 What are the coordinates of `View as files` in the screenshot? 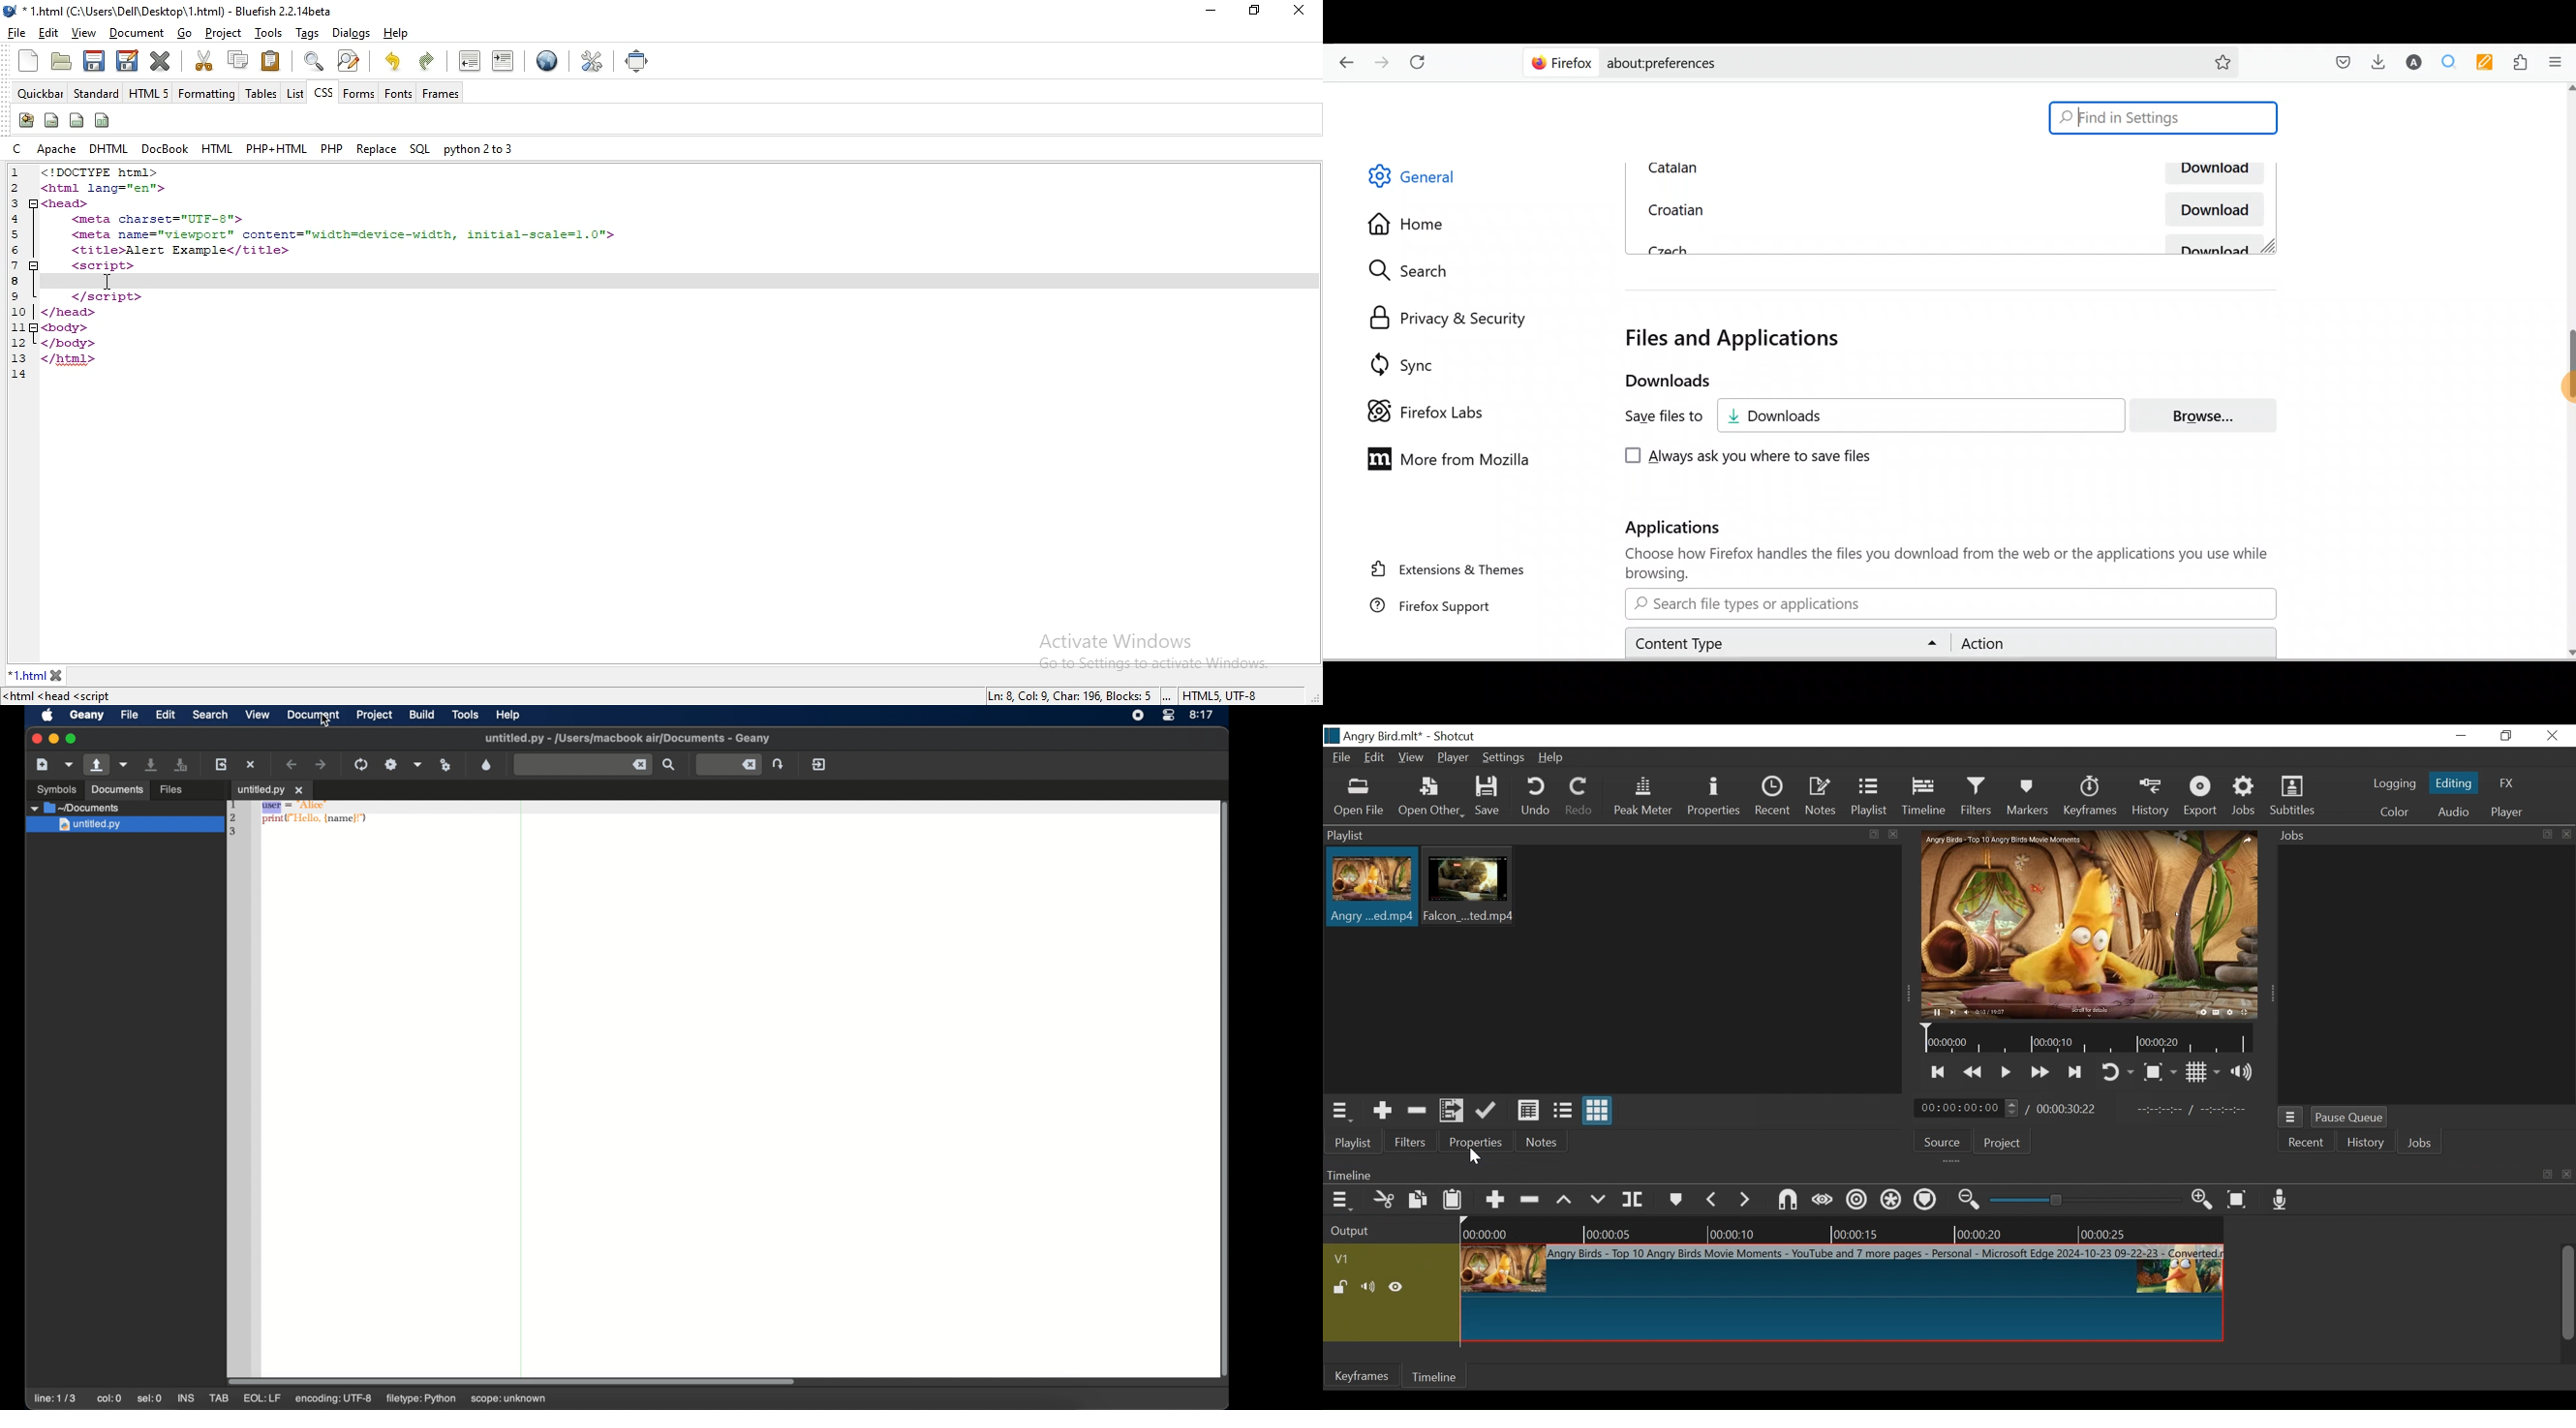 It's located at (1563, 1111).